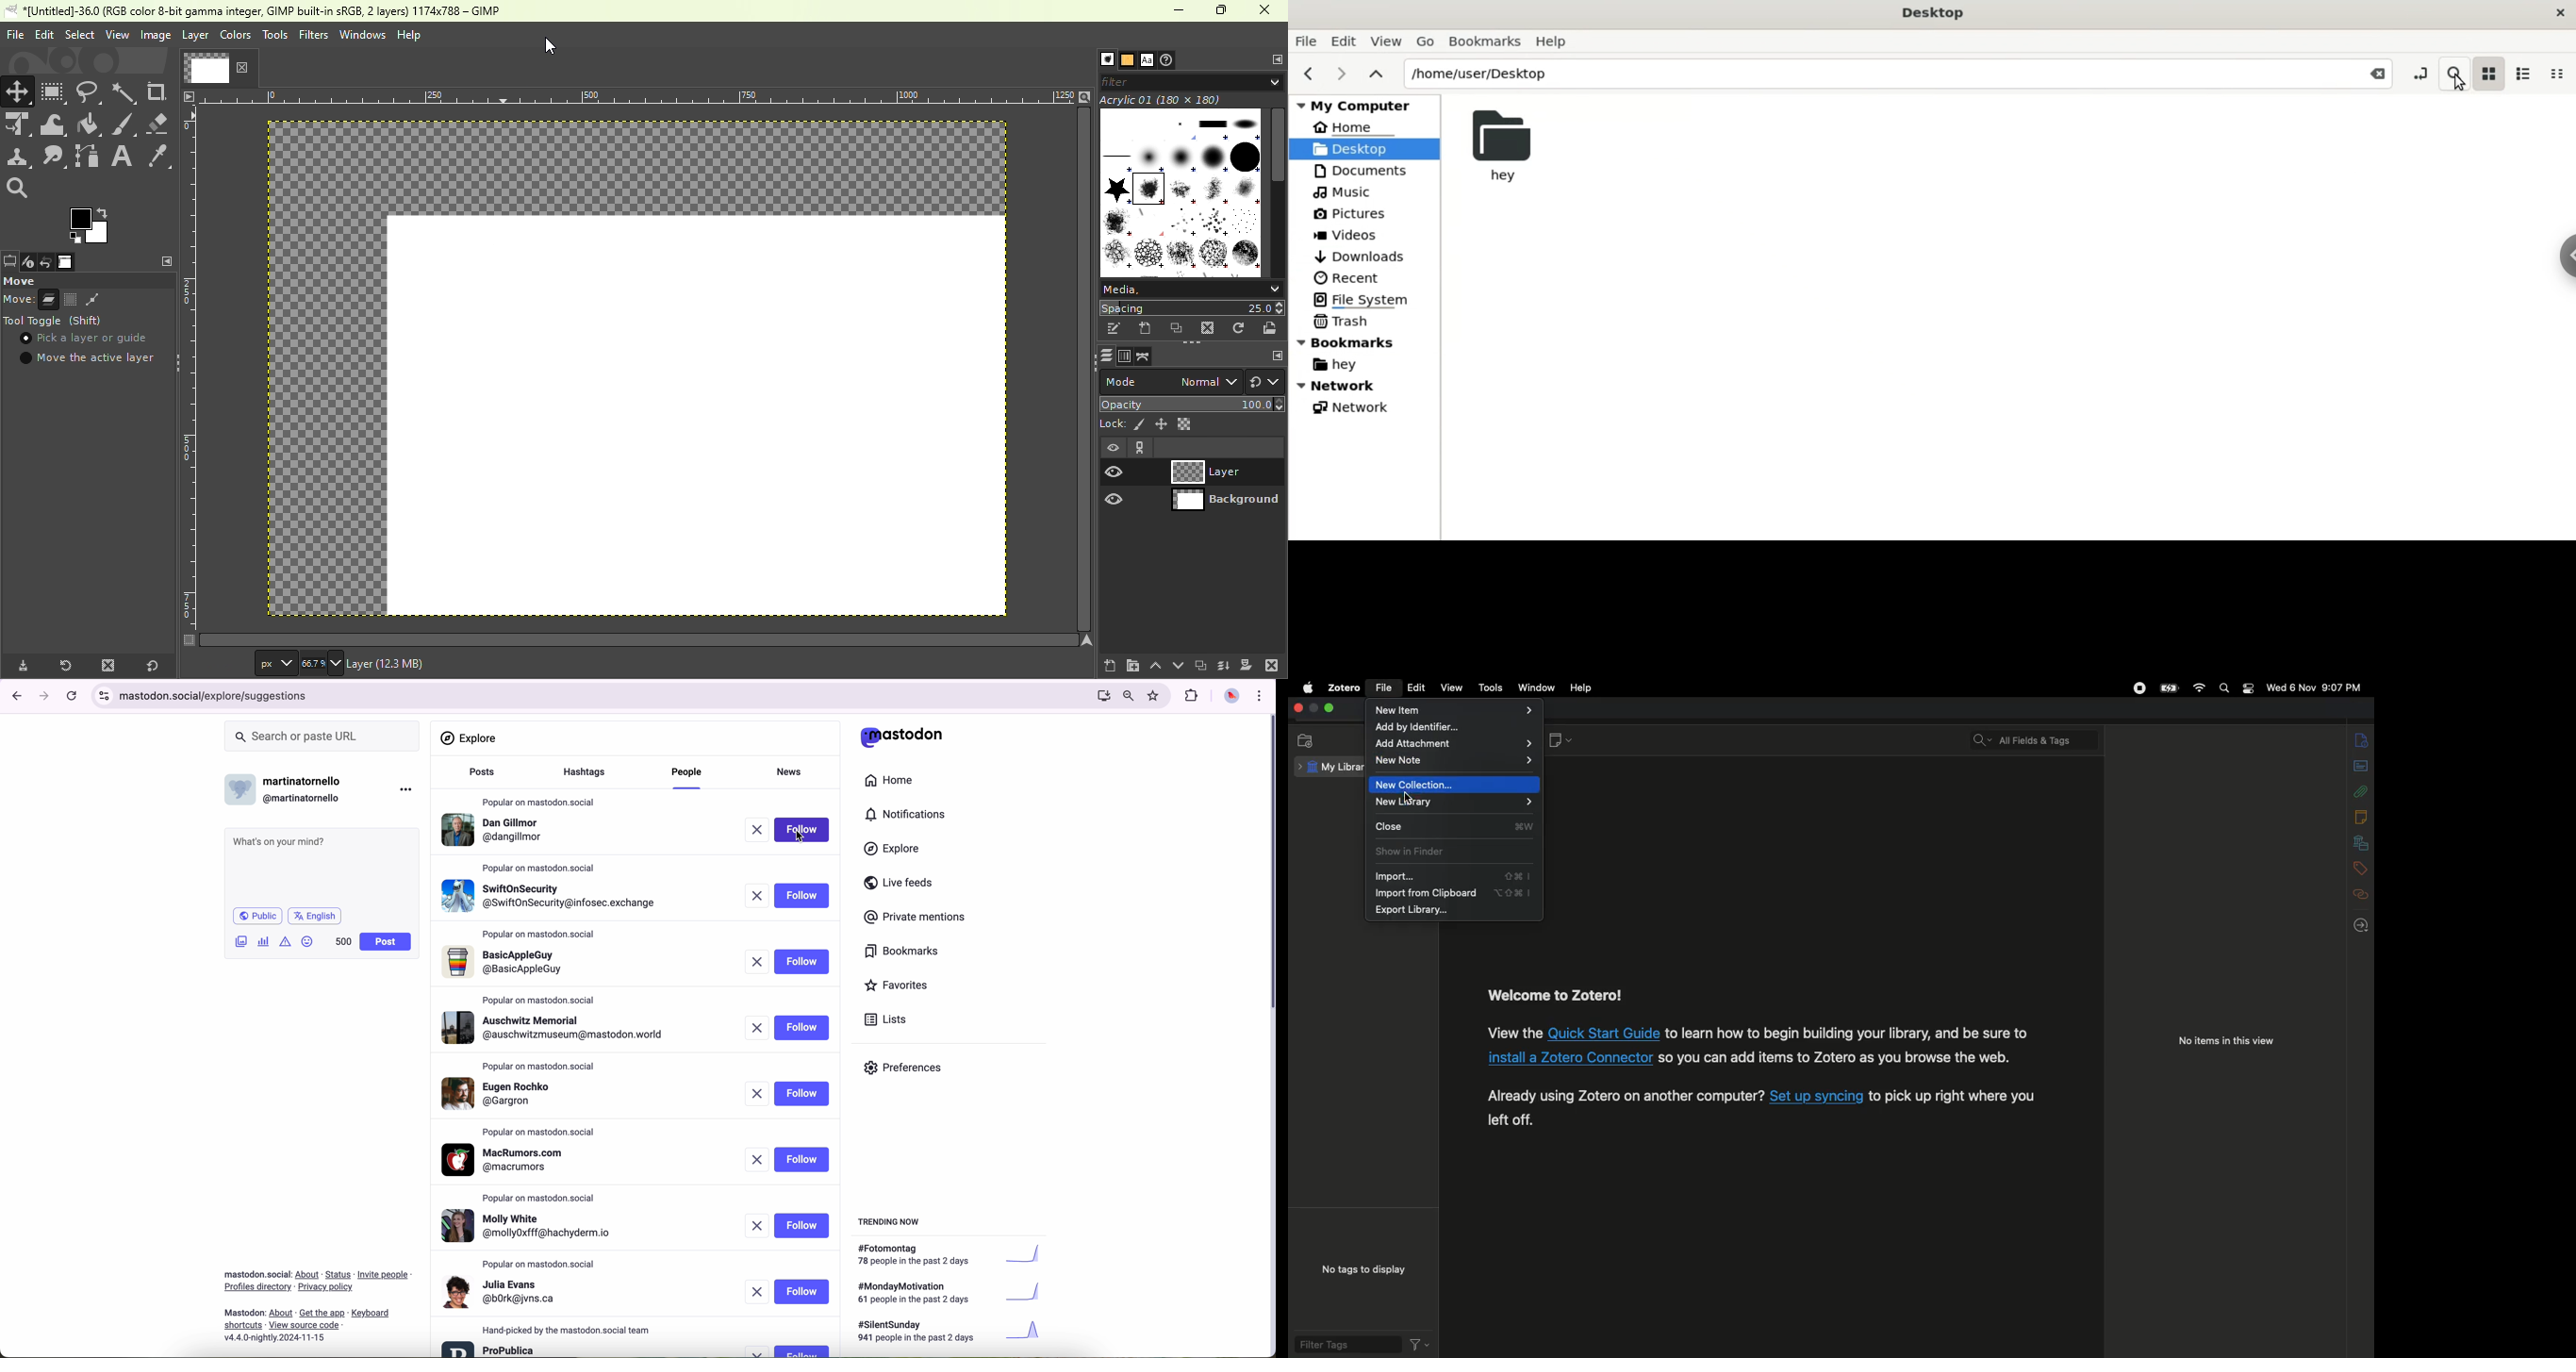  I want to click on controls, so click(104, 696).